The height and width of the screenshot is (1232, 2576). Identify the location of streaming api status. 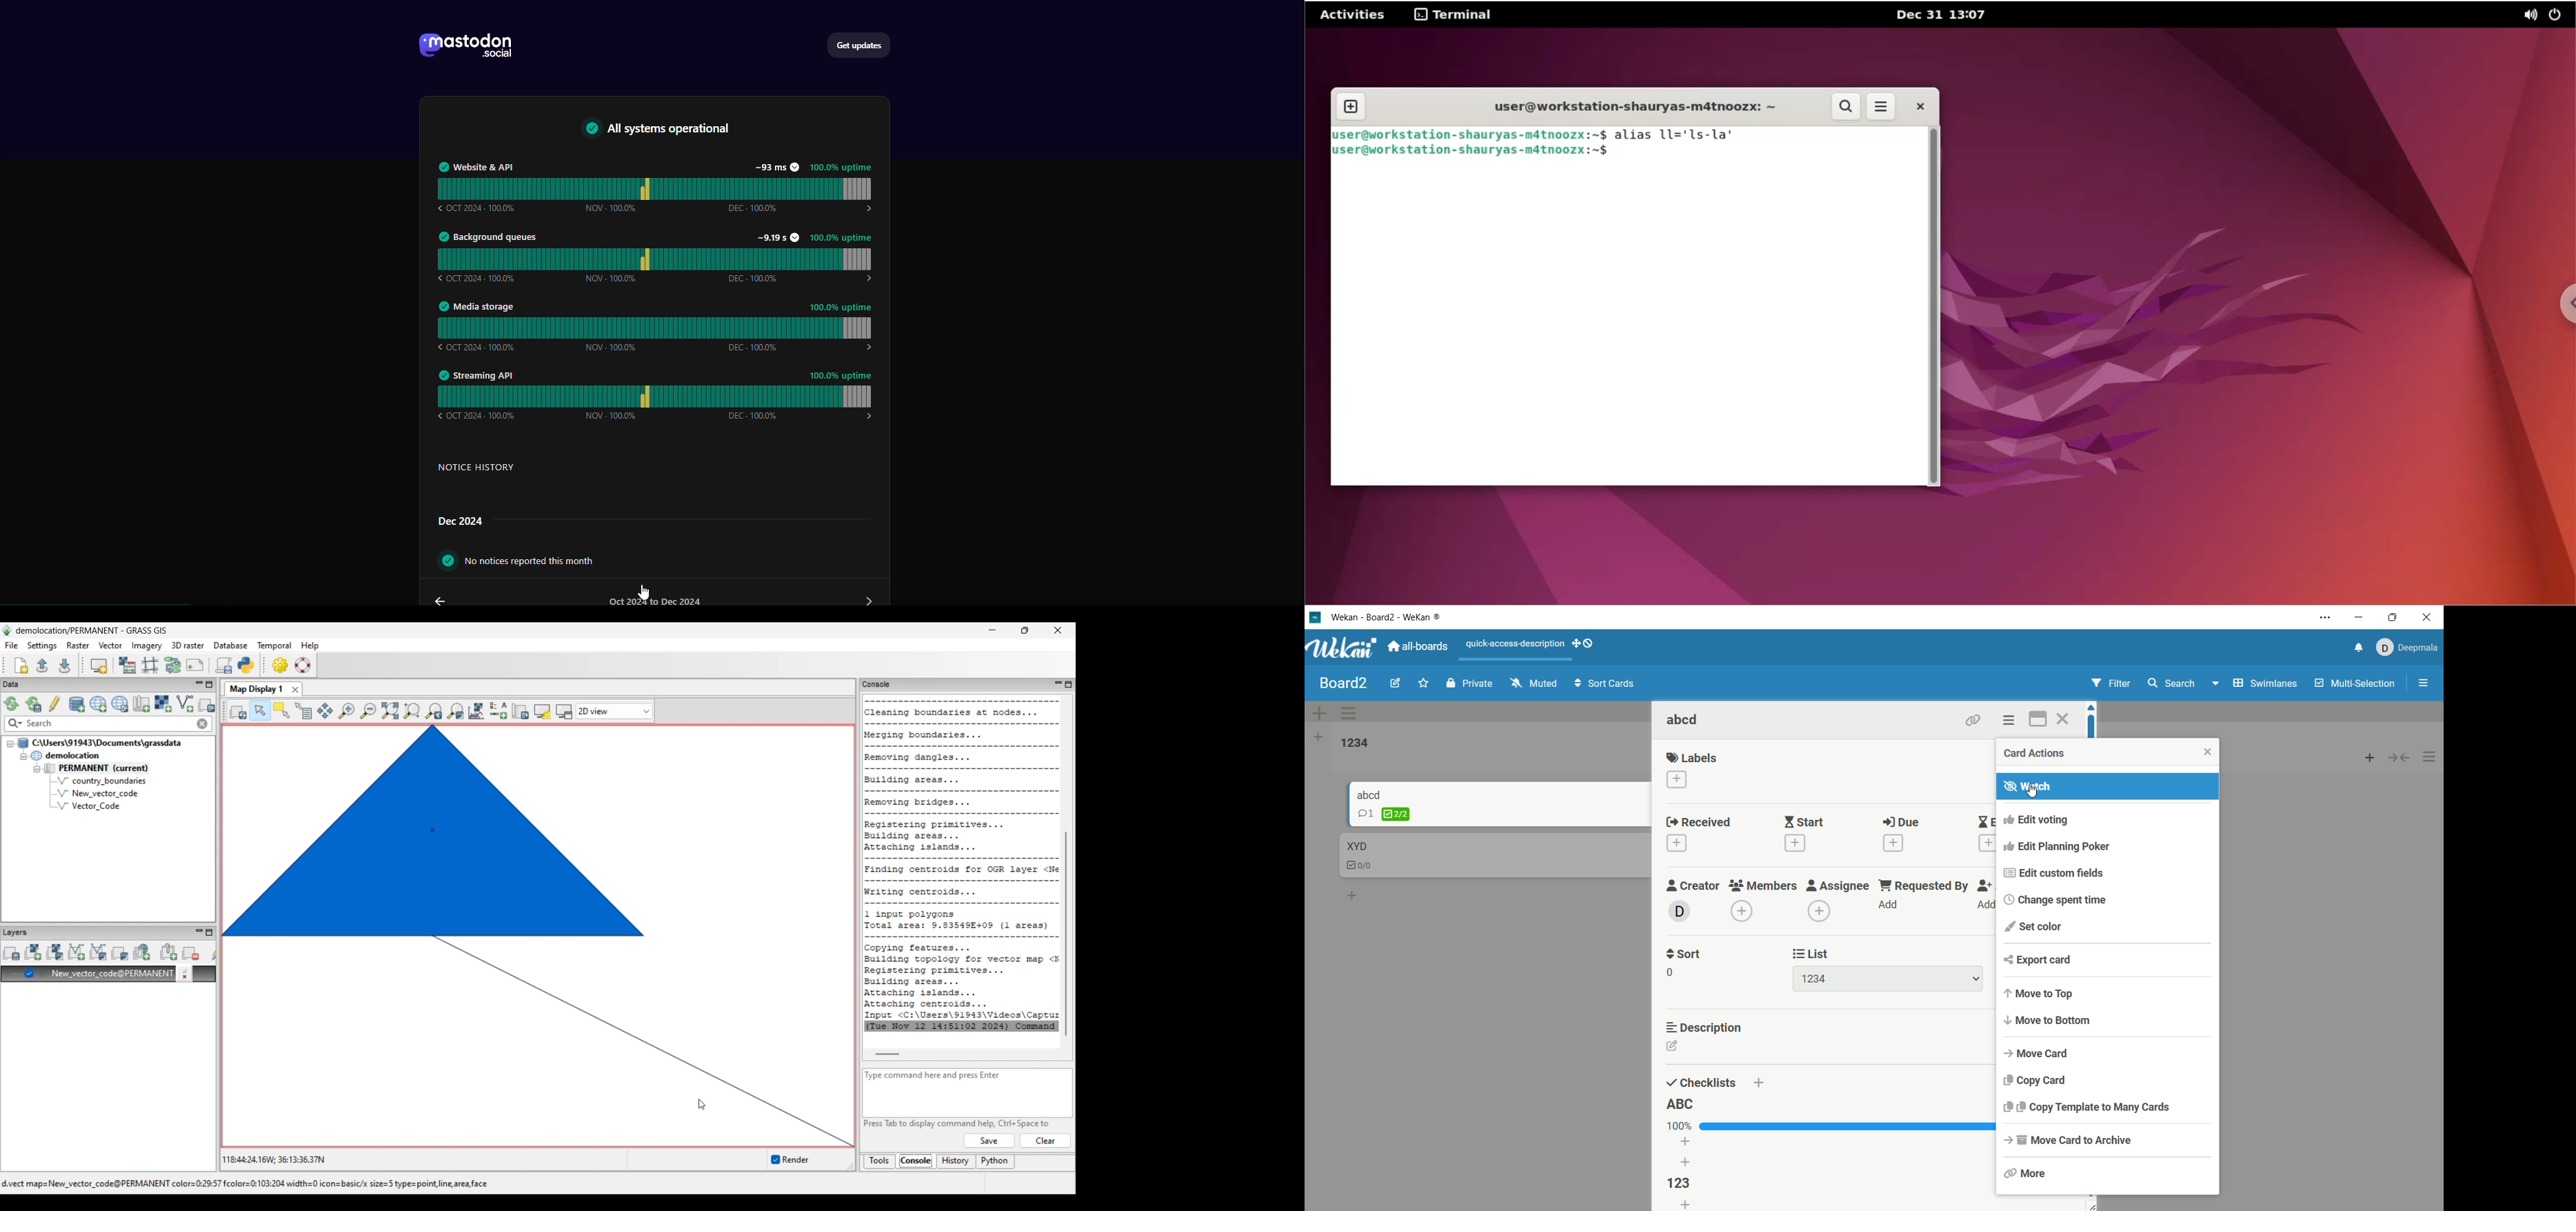
(658, 392).